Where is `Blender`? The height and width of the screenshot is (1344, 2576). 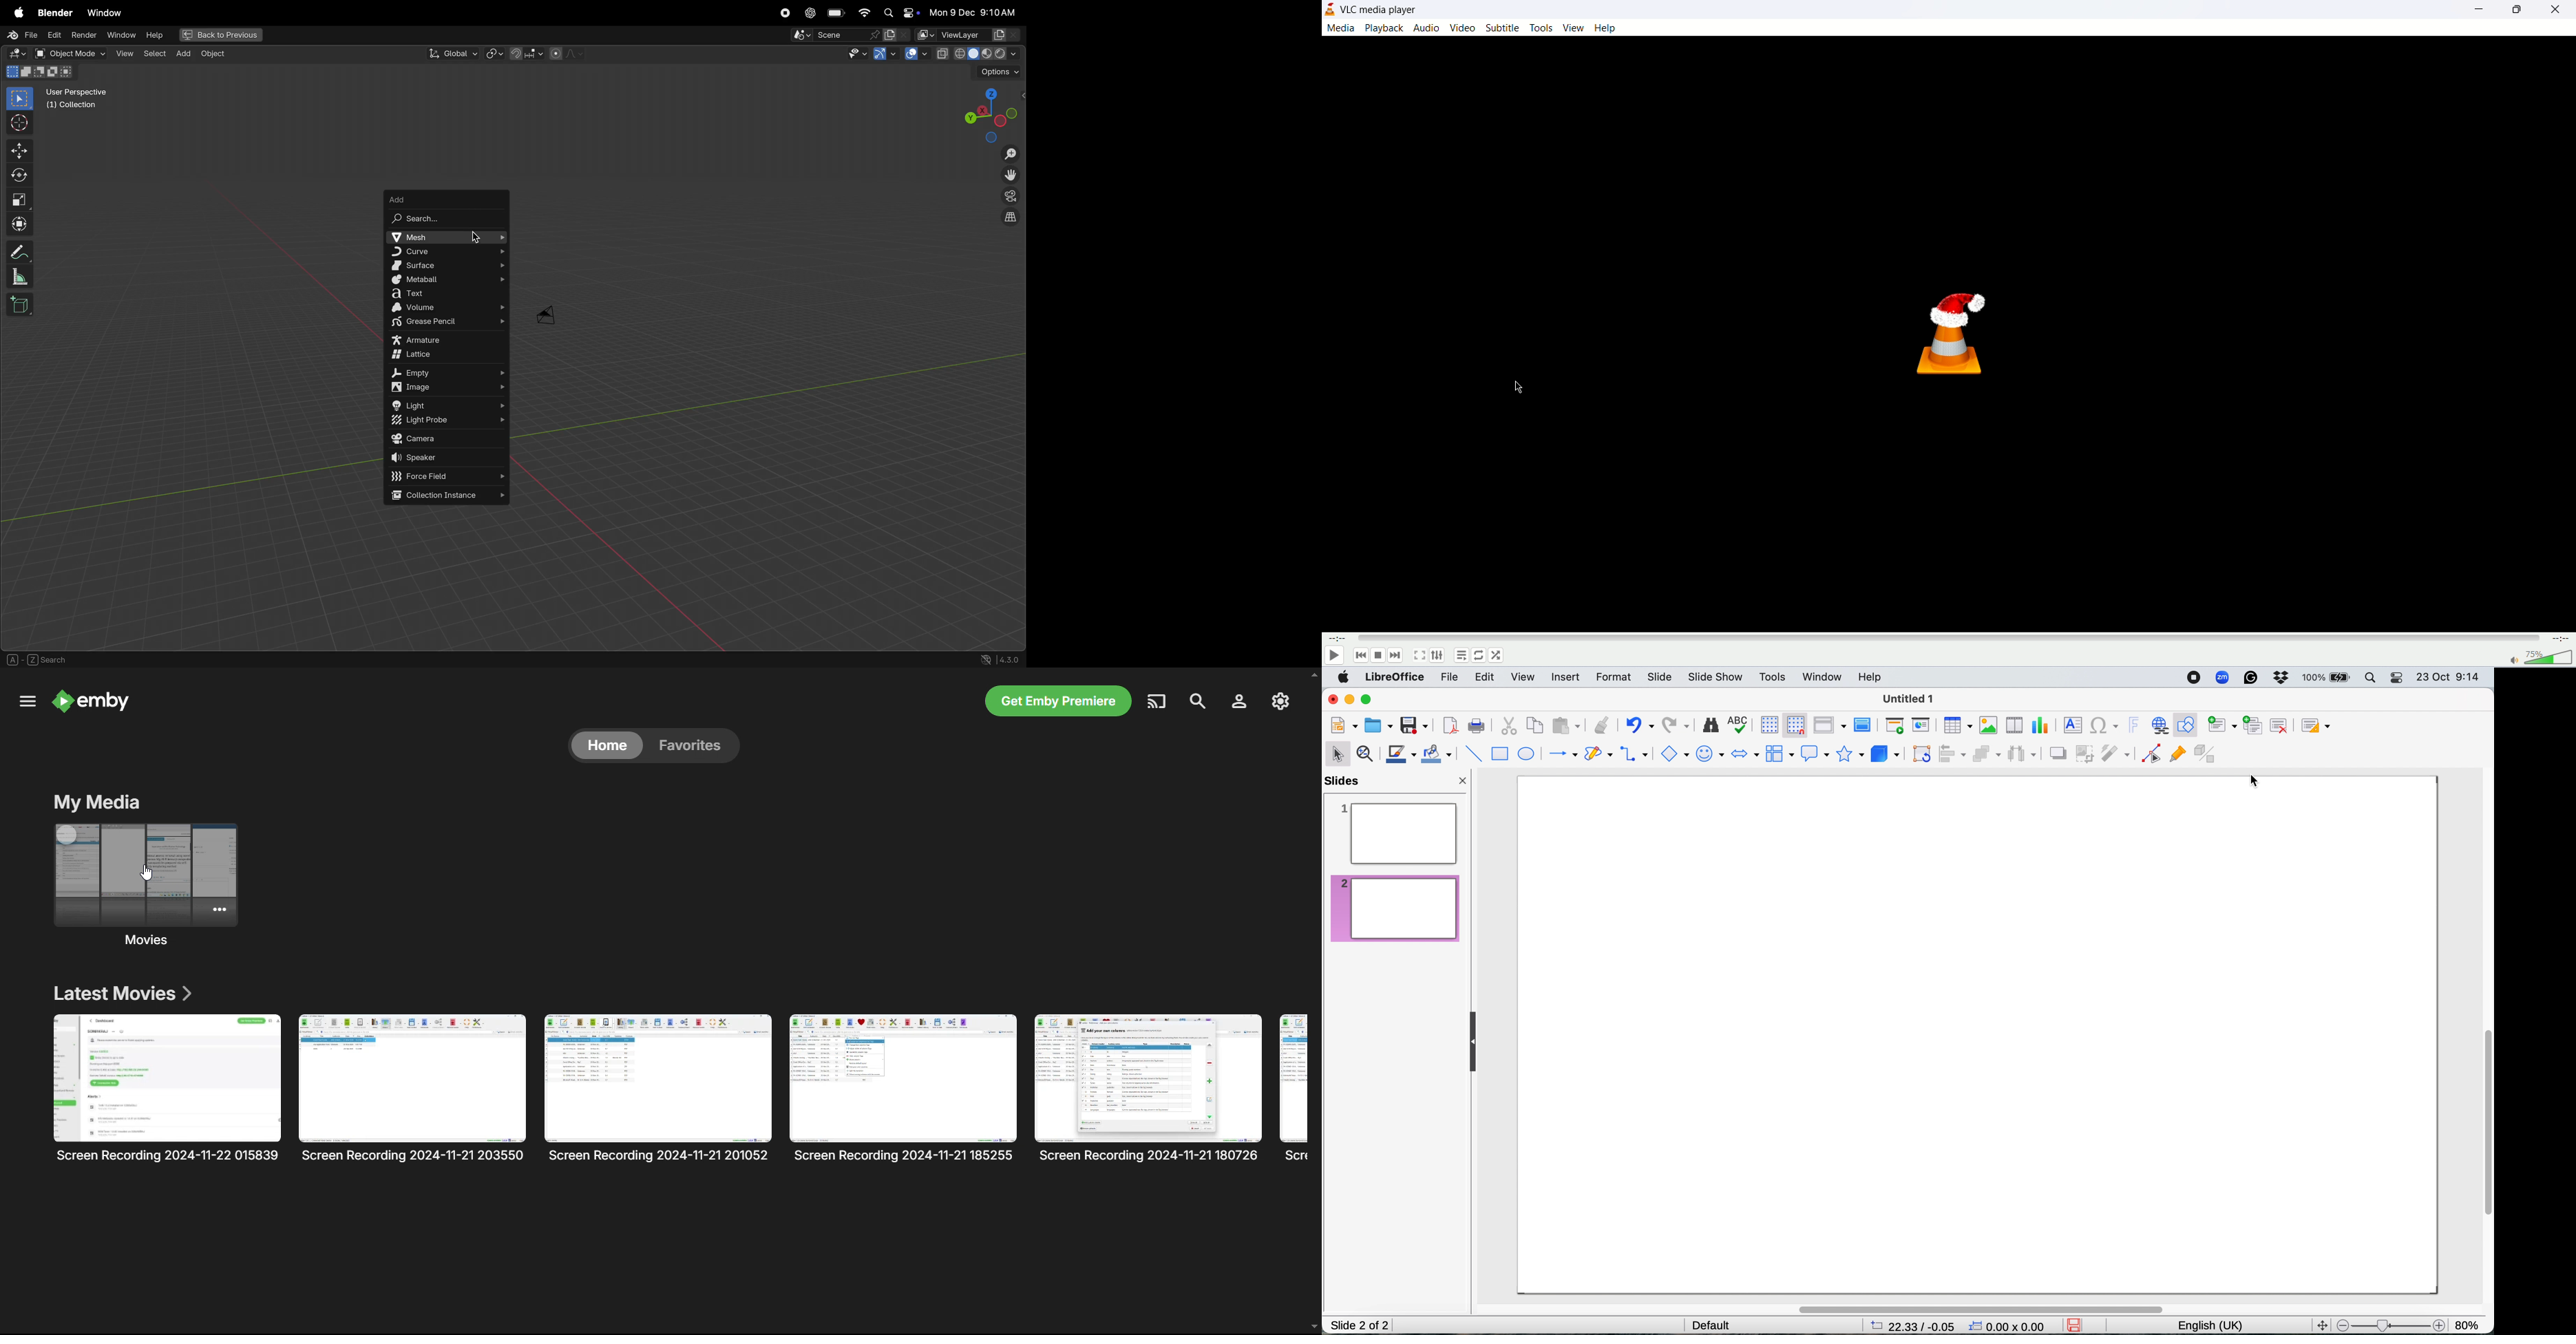
Blender is located at coordinates (53, 12).